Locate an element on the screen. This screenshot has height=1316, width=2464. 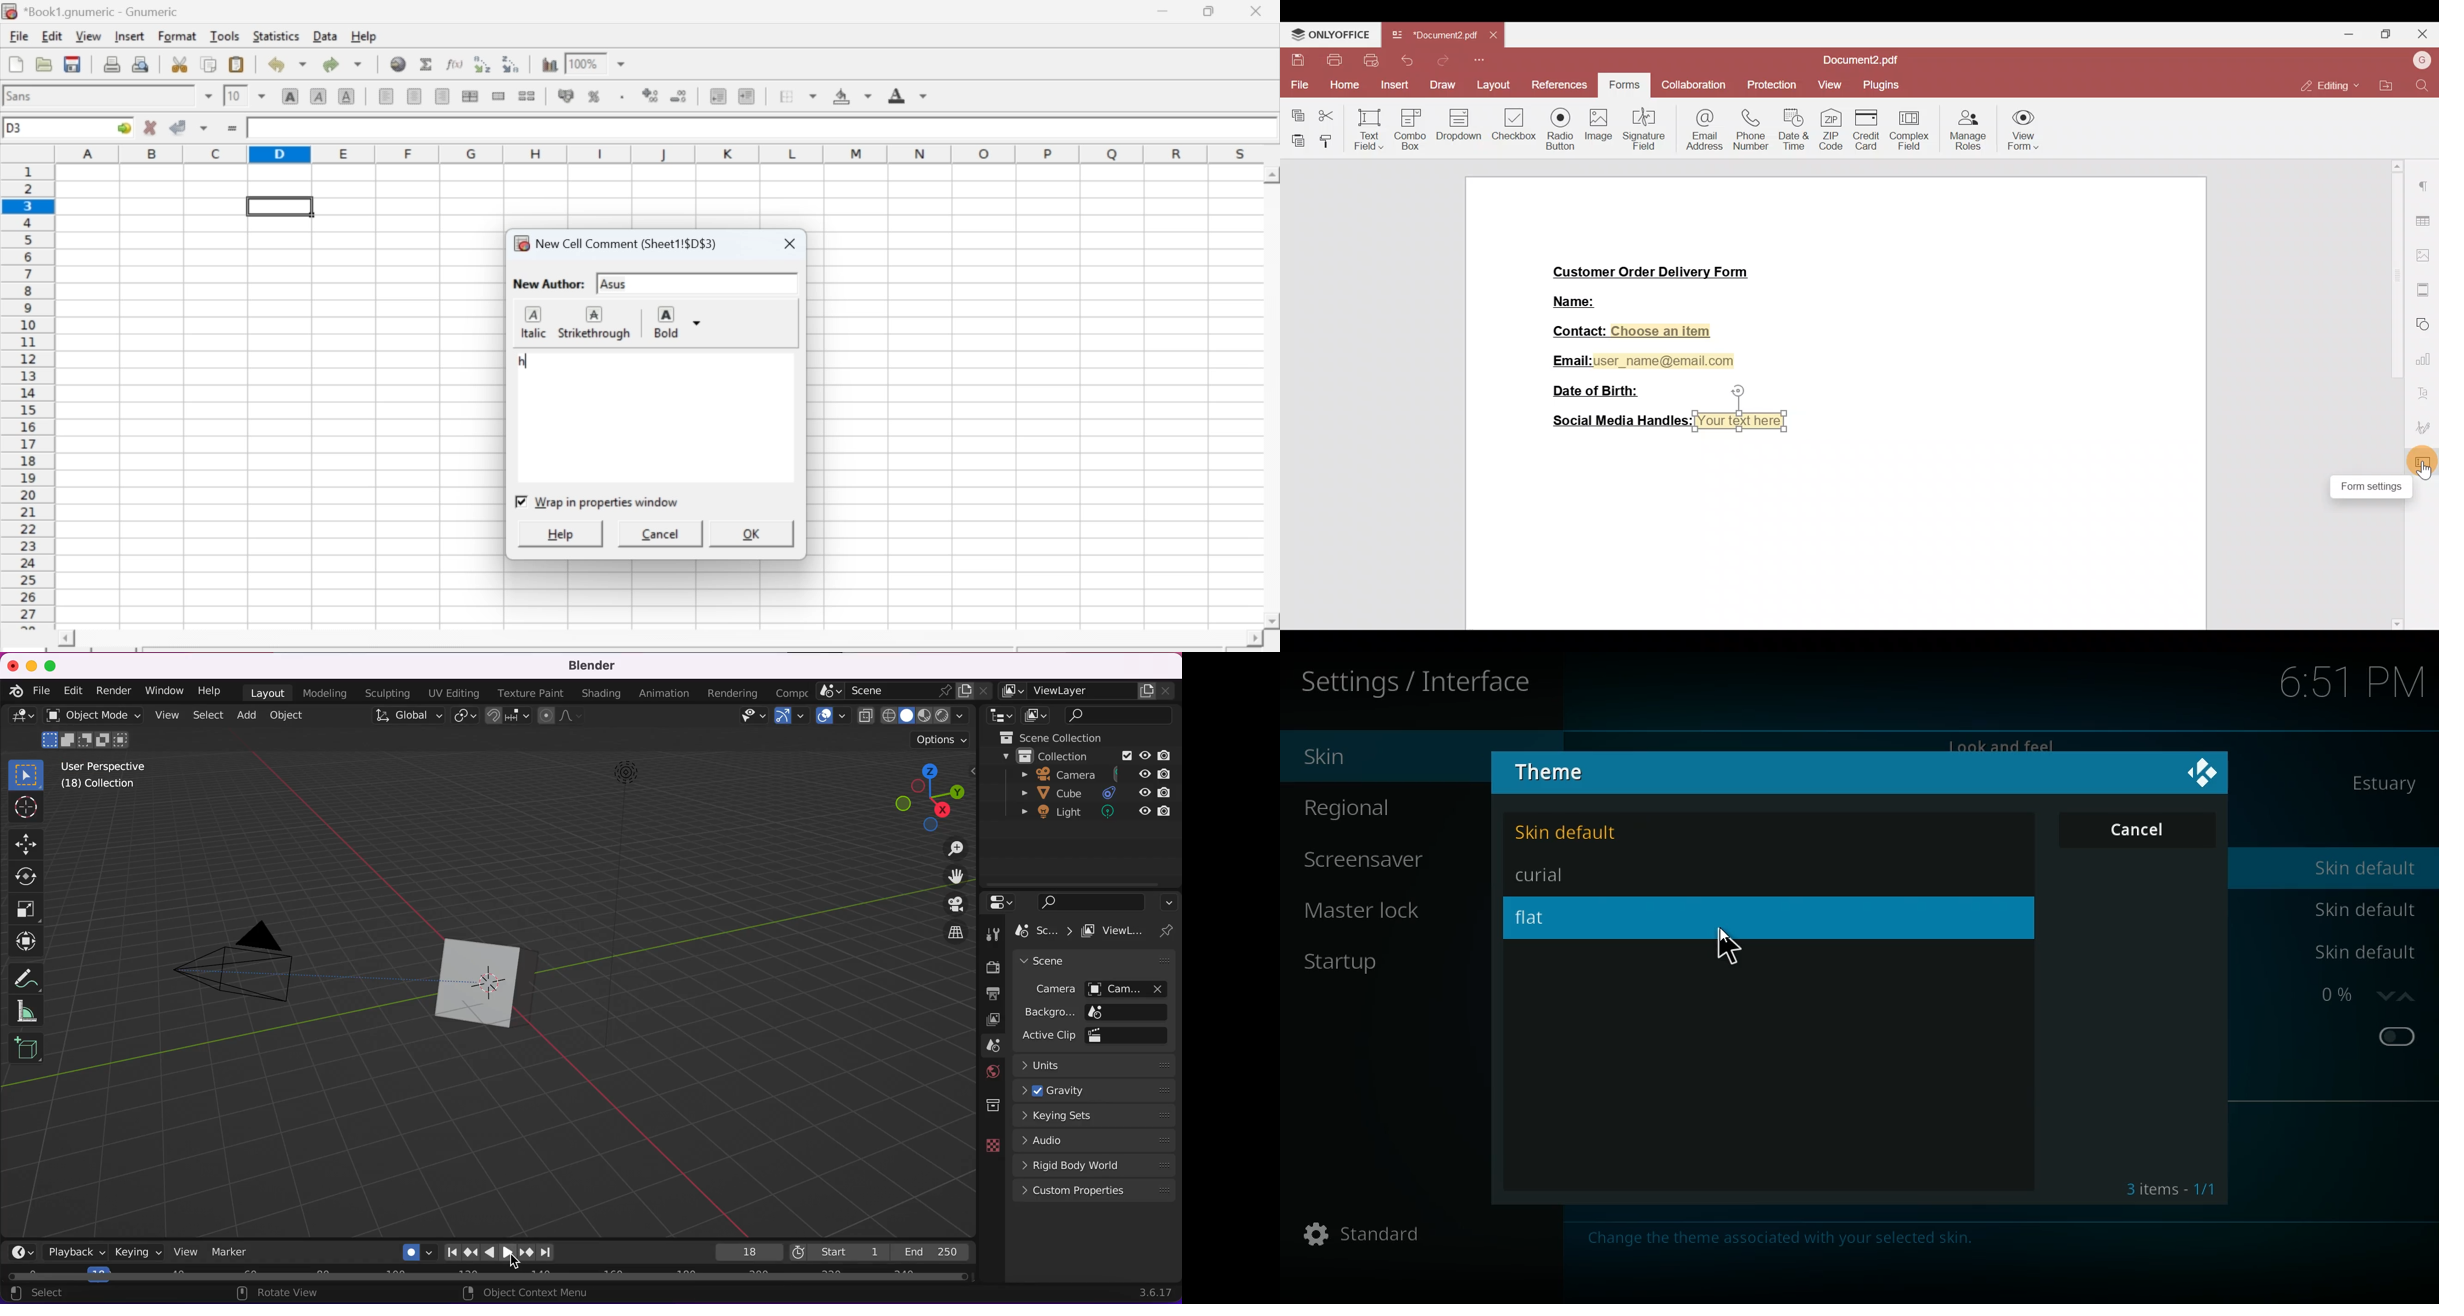
on/off is located at coordinates (2398, 1038).